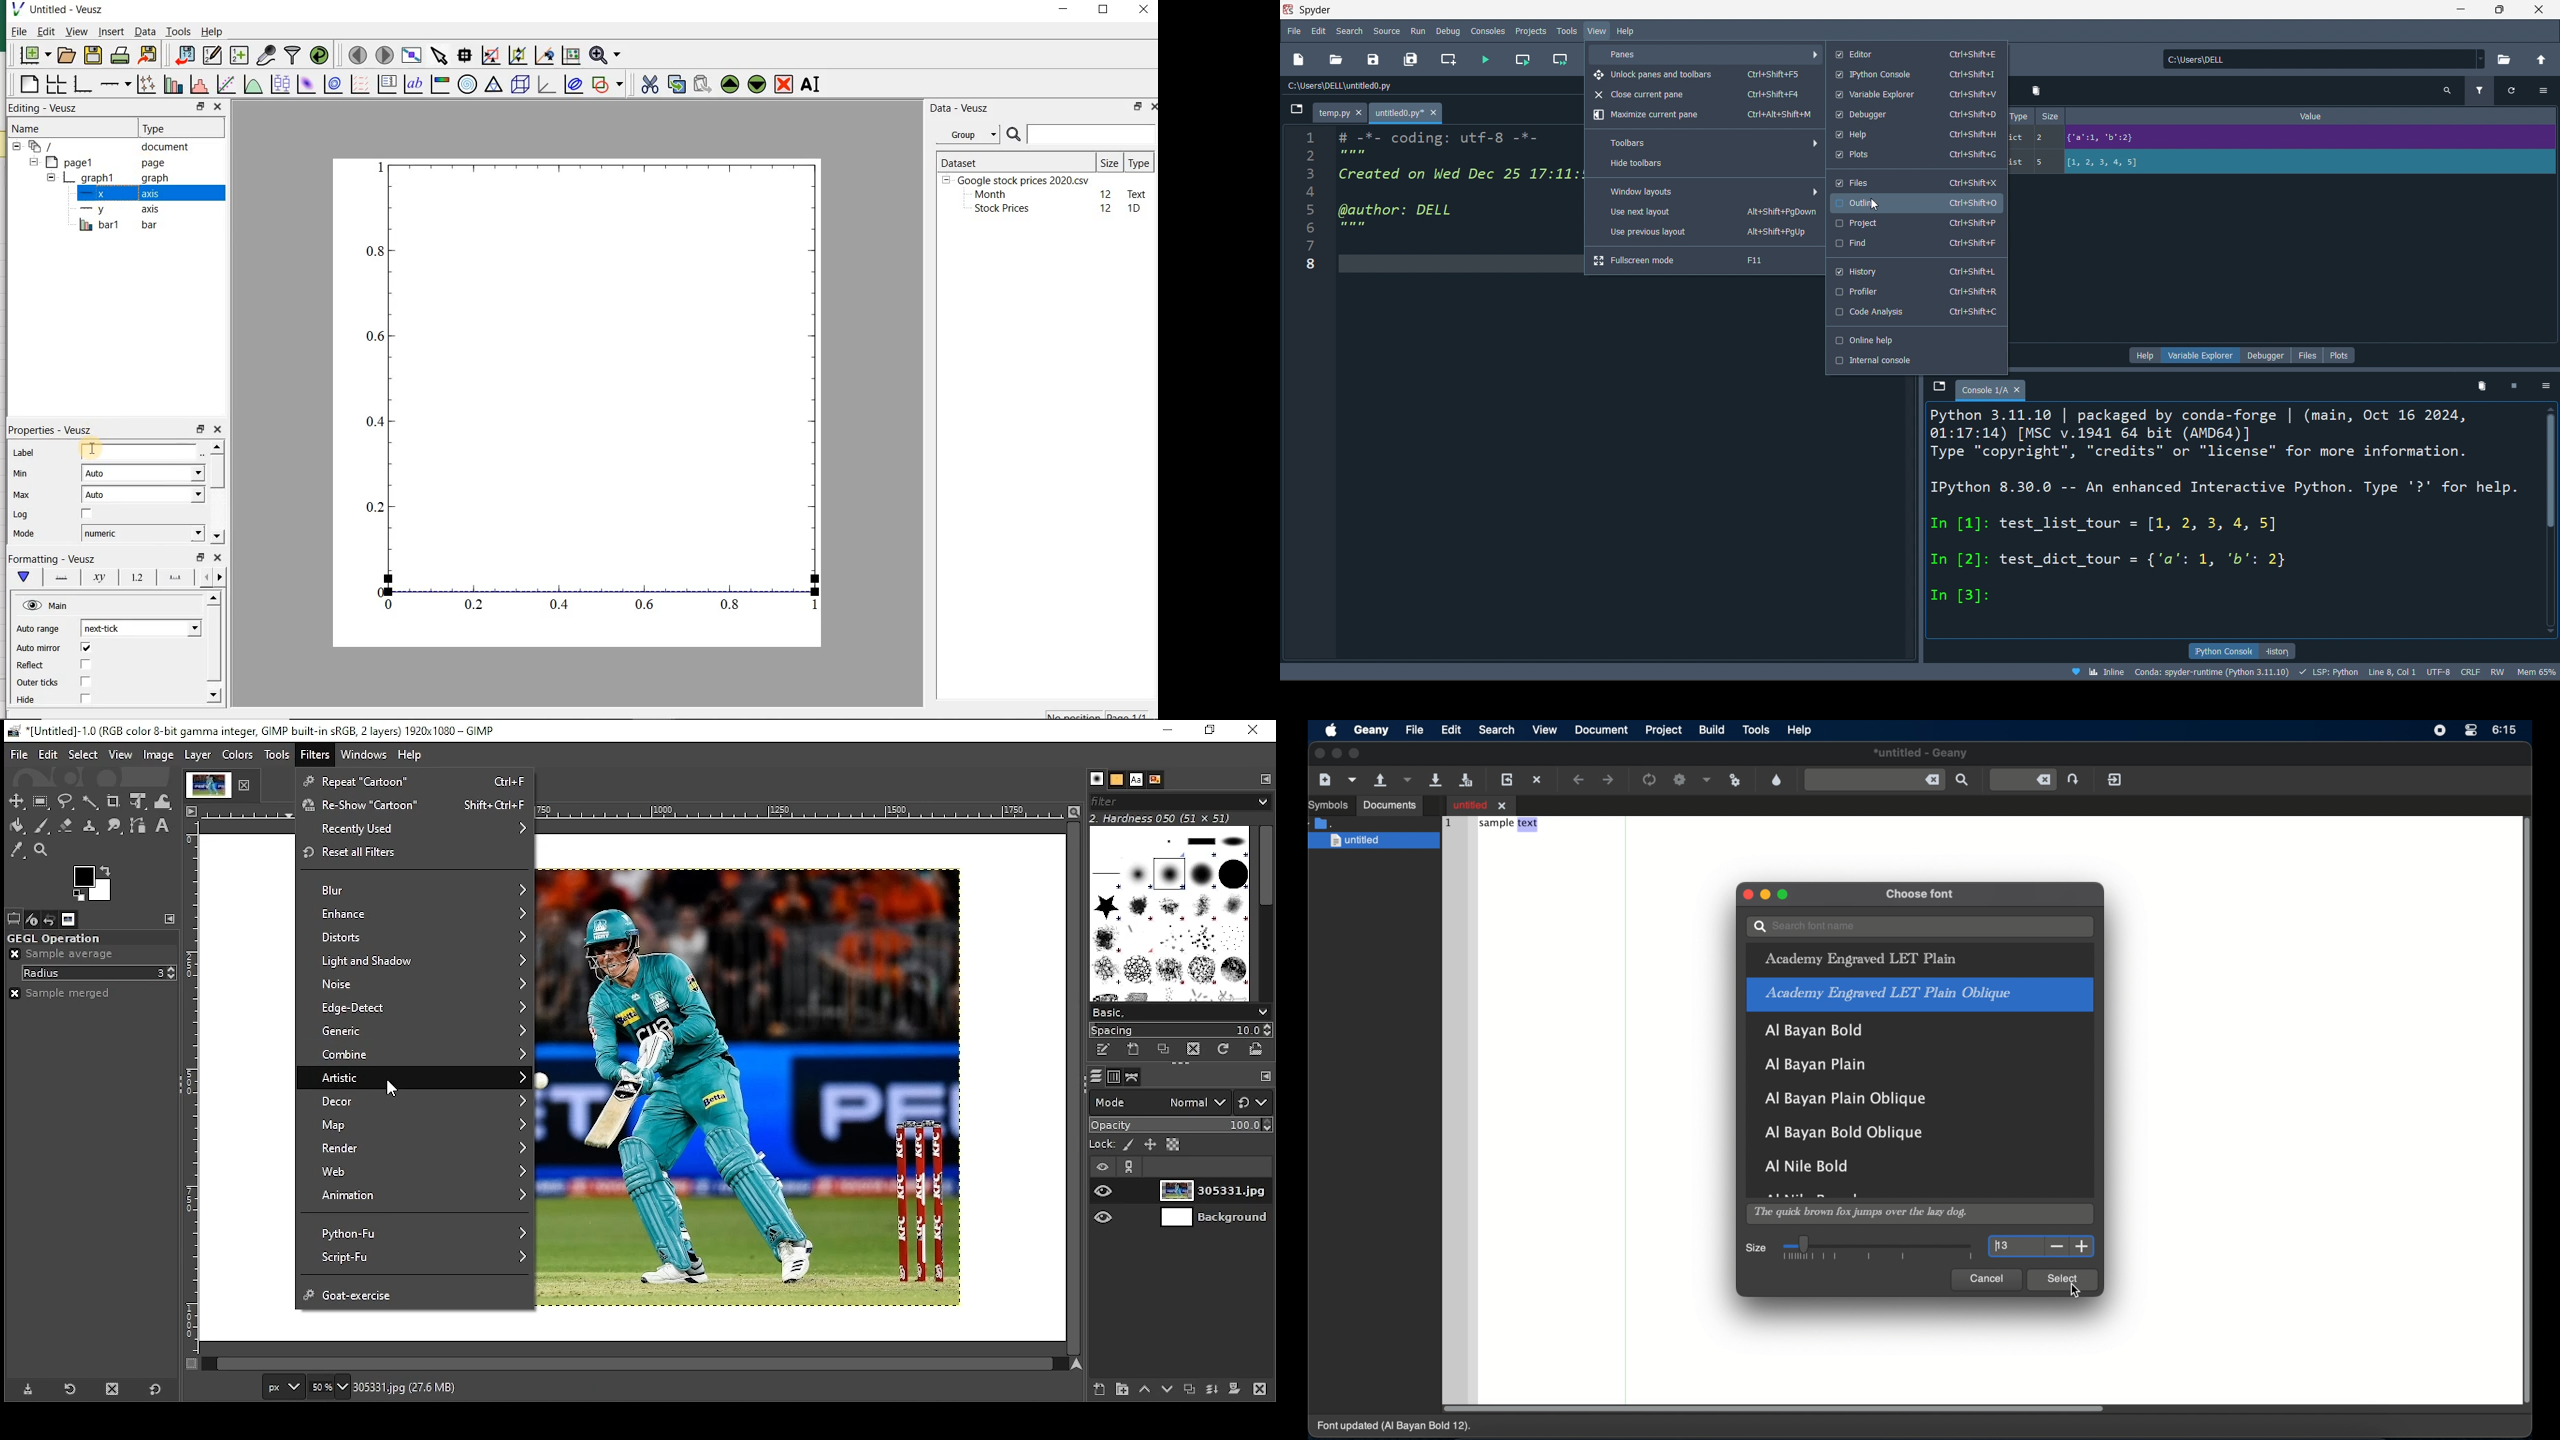 This screenshot has width=2576, height=1456. What do you see at coordinates (1562, 60) in the screenshot?
I see `run cell and move` at bounding box center [1562, 60].